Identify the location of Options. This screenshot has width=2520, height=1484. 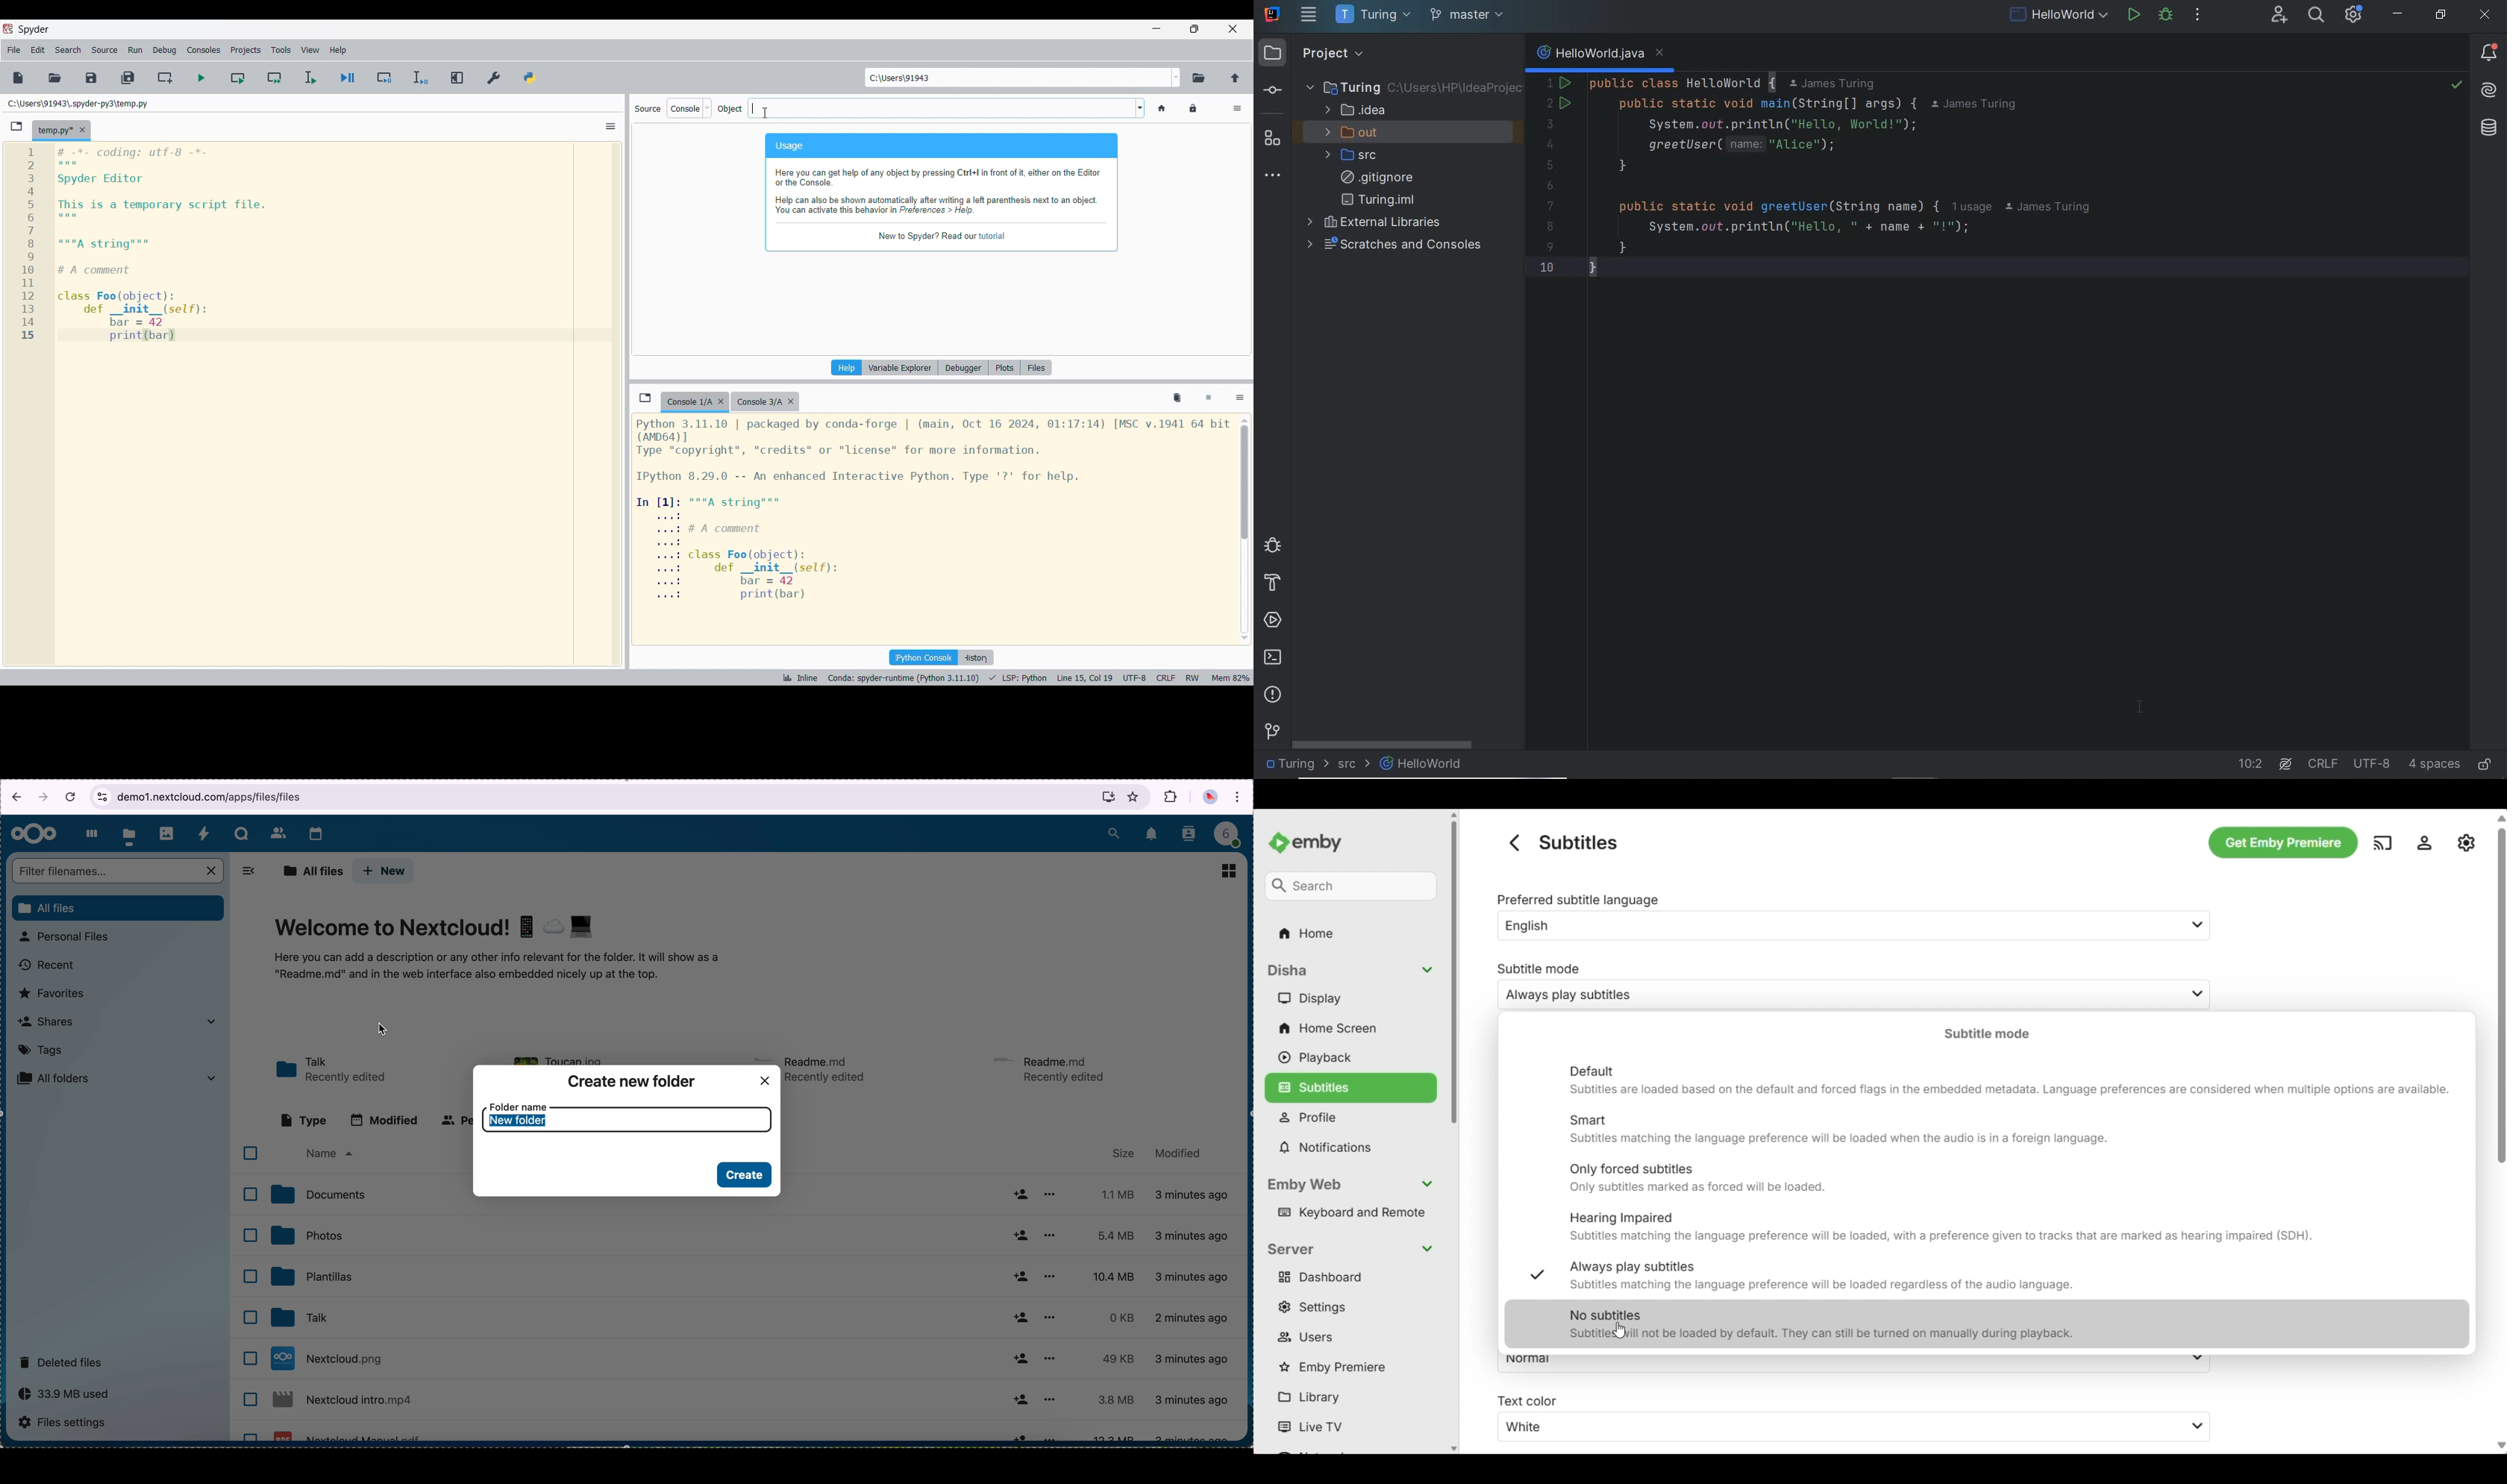
(1240, 398).